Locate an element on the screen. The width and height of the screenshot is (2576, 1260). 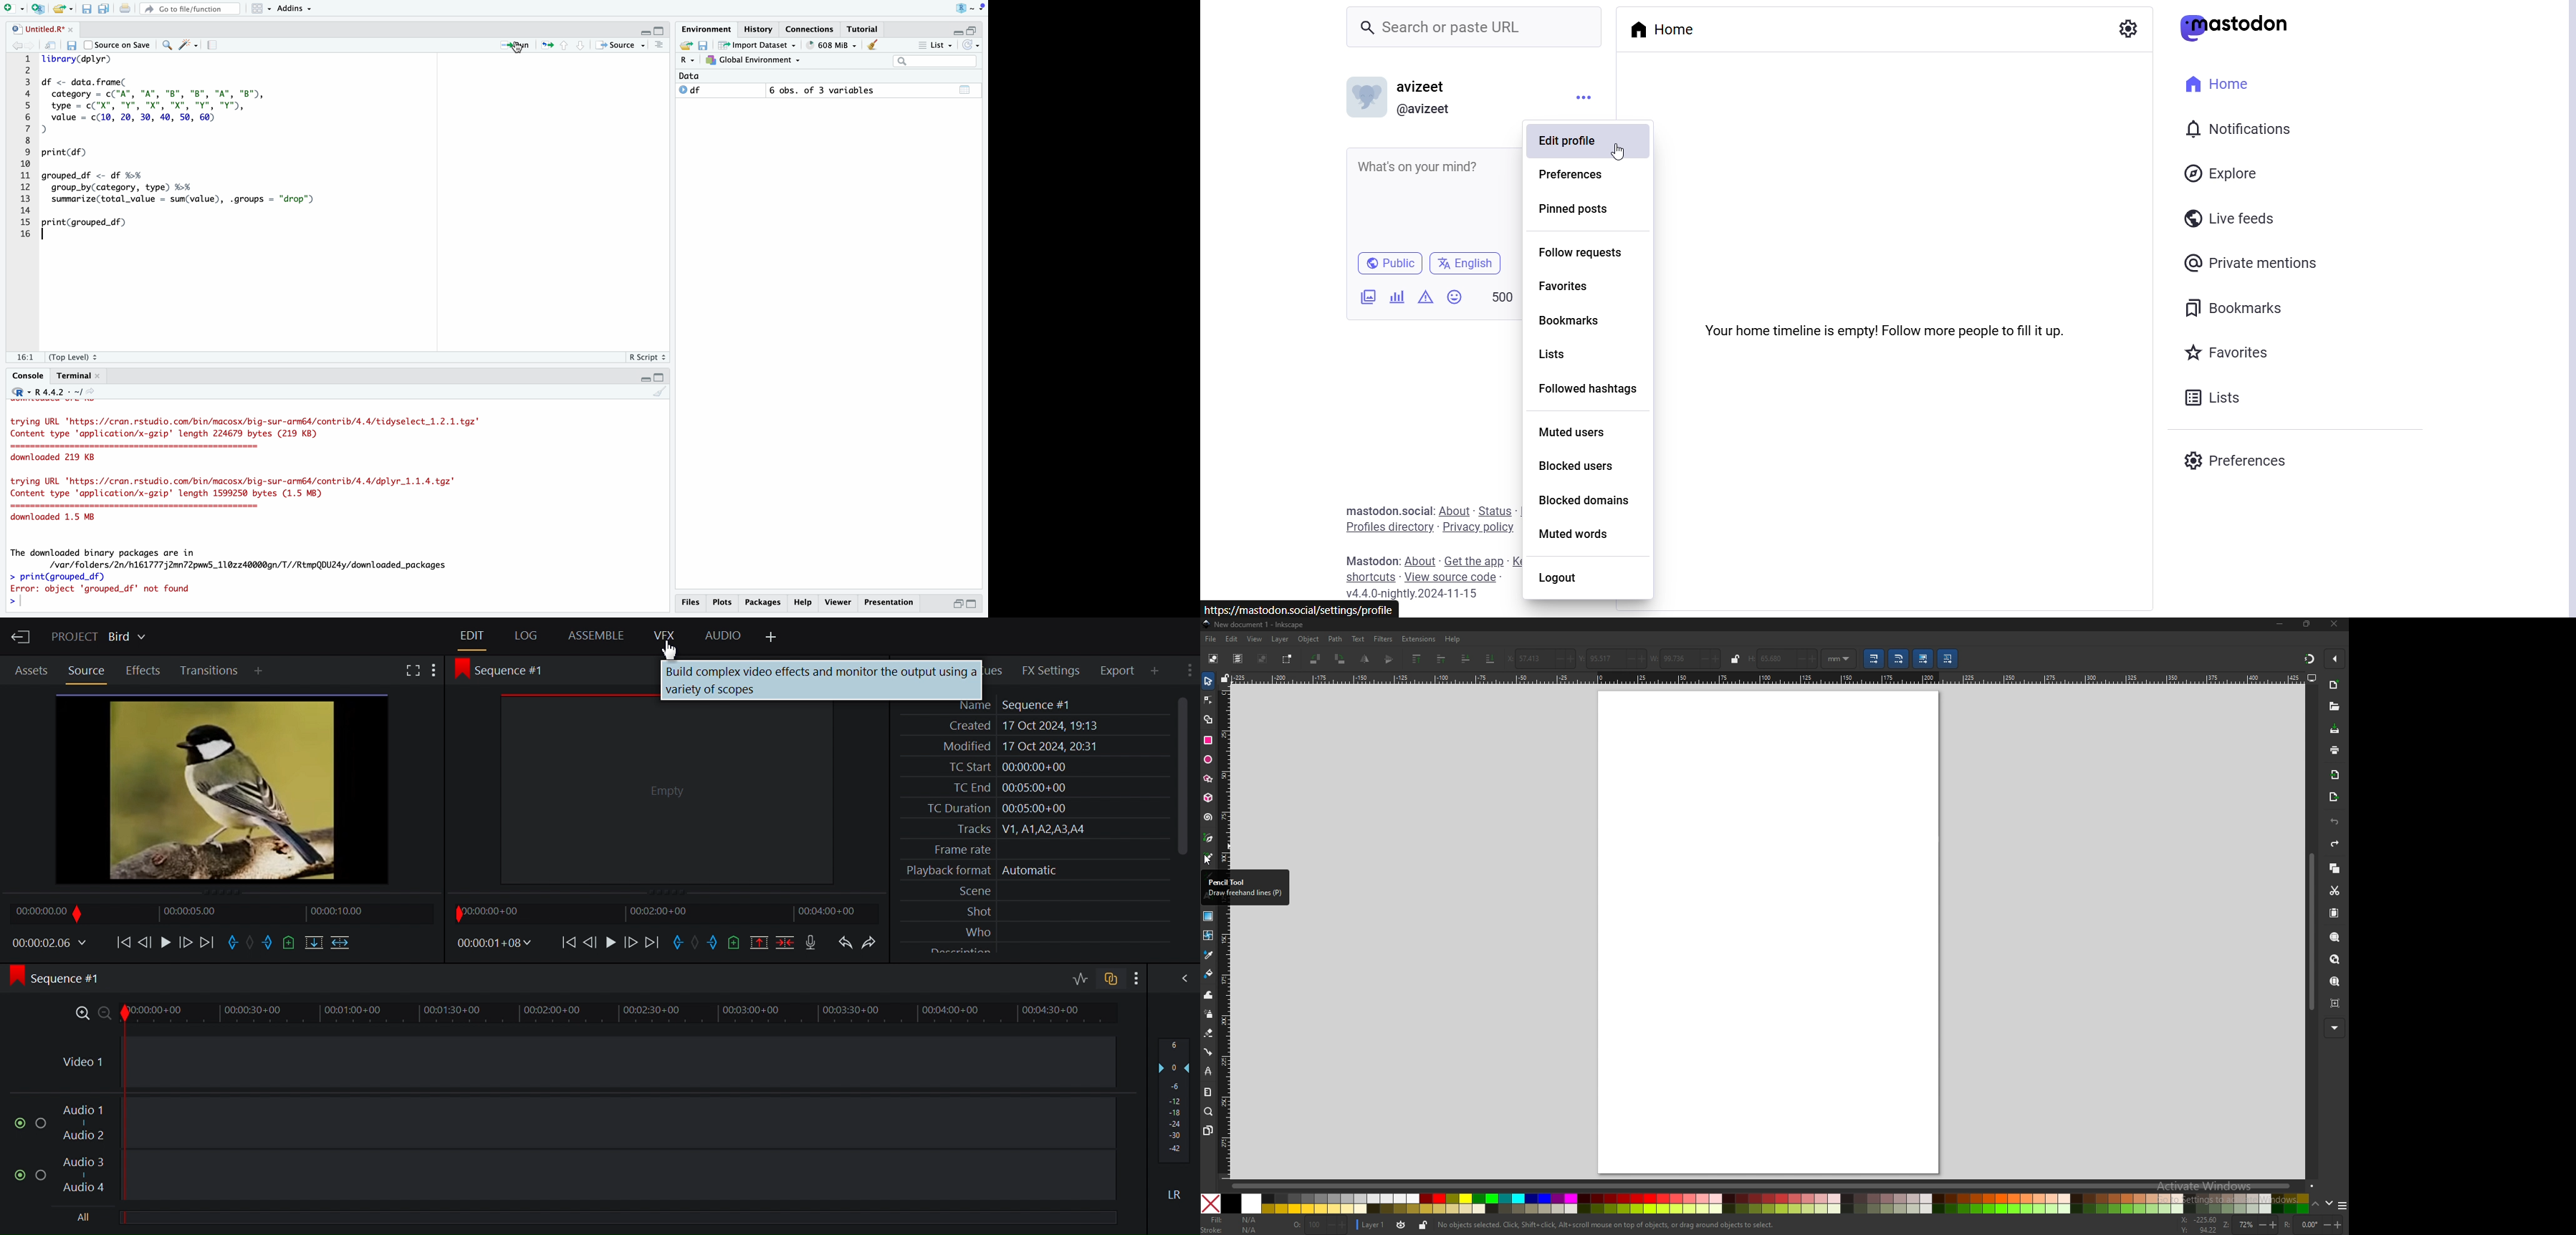
Data is located at coordinates (695, 76).